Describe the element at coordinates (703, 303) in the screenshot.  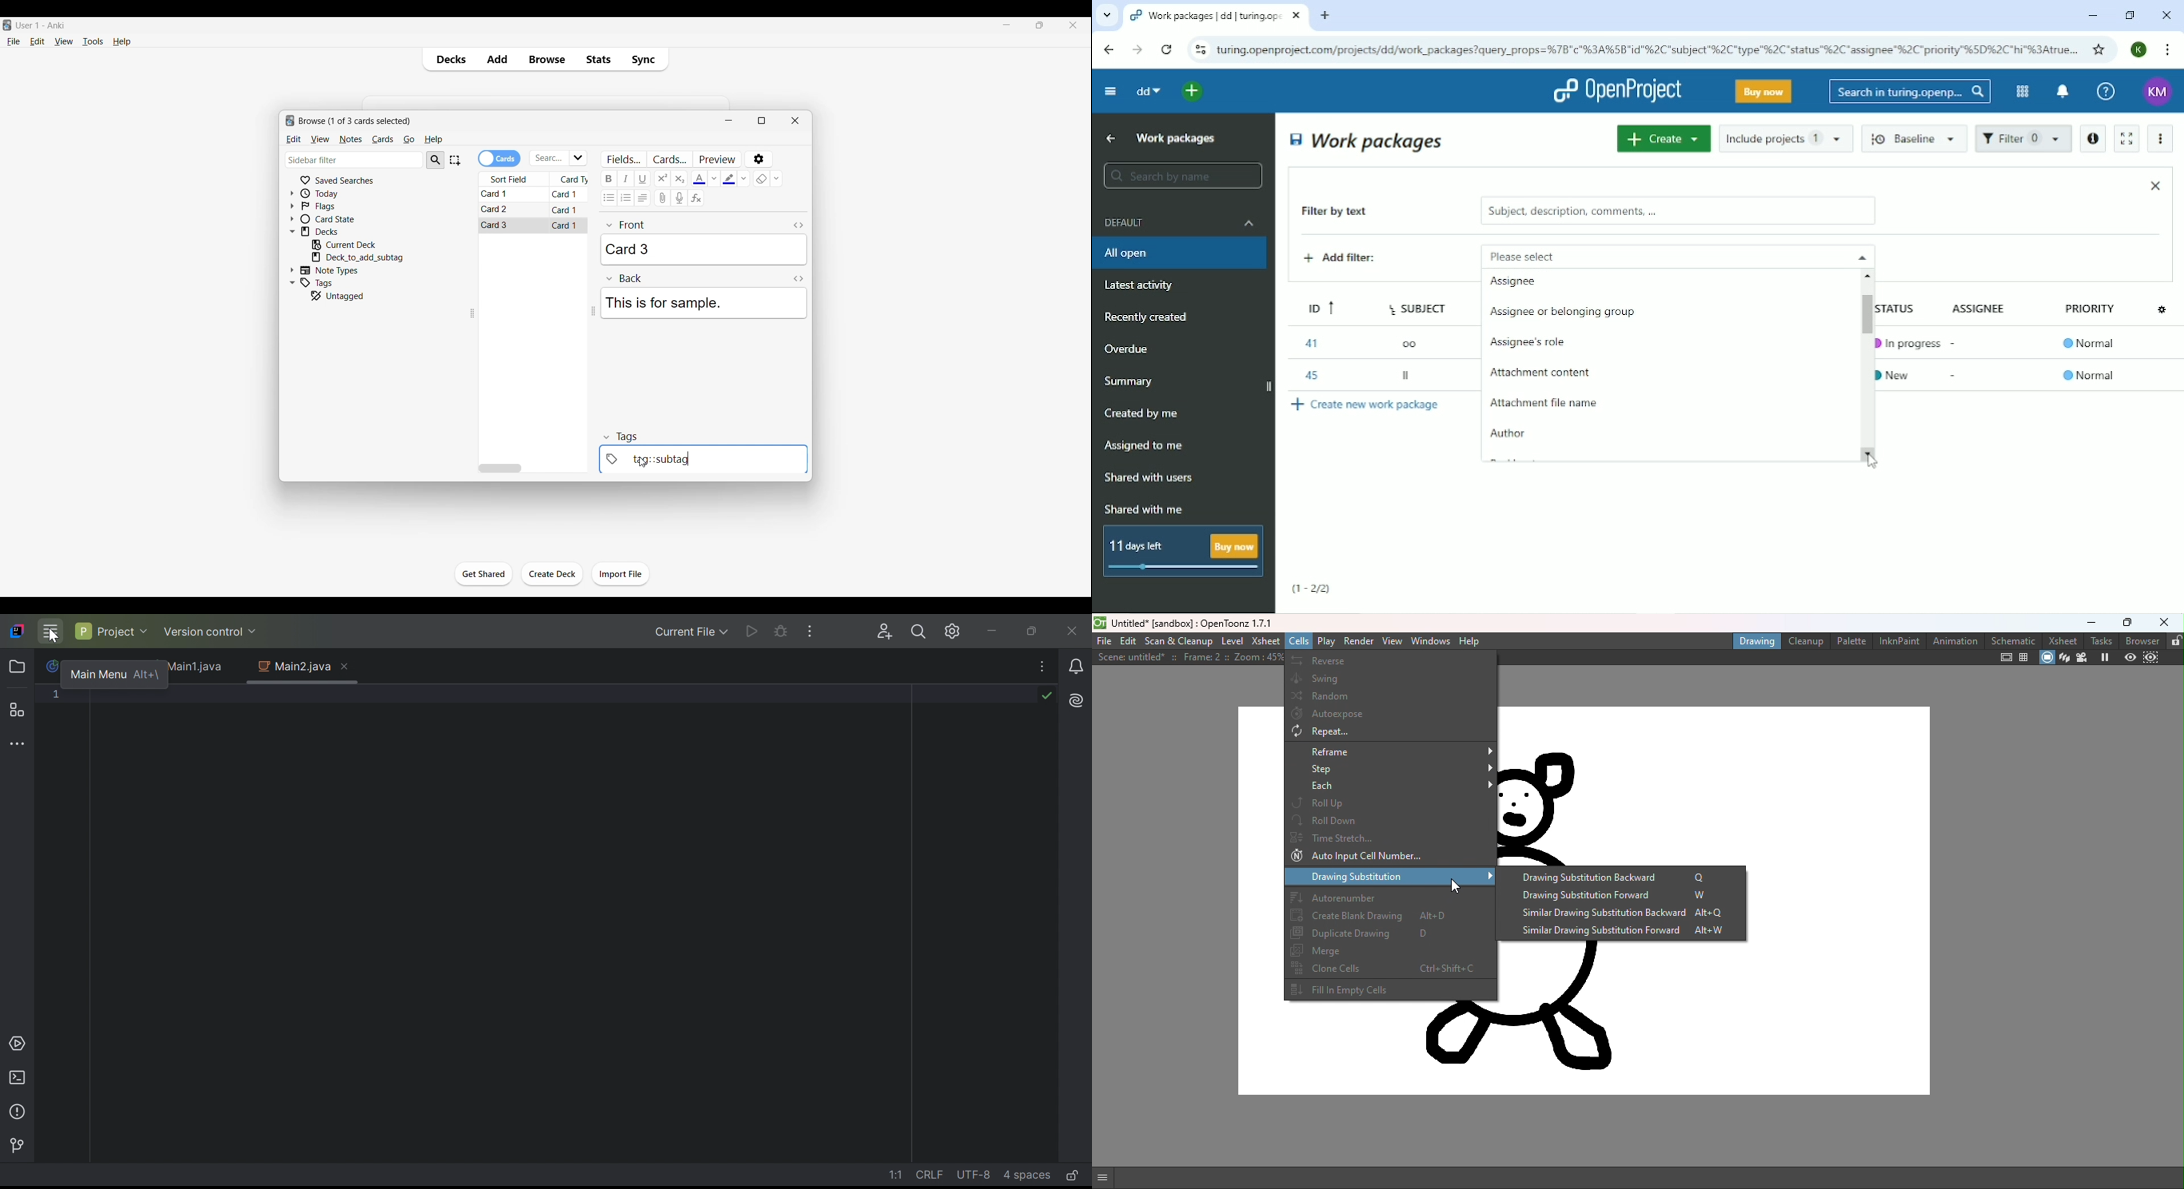
I see `This is for sample` at that location.